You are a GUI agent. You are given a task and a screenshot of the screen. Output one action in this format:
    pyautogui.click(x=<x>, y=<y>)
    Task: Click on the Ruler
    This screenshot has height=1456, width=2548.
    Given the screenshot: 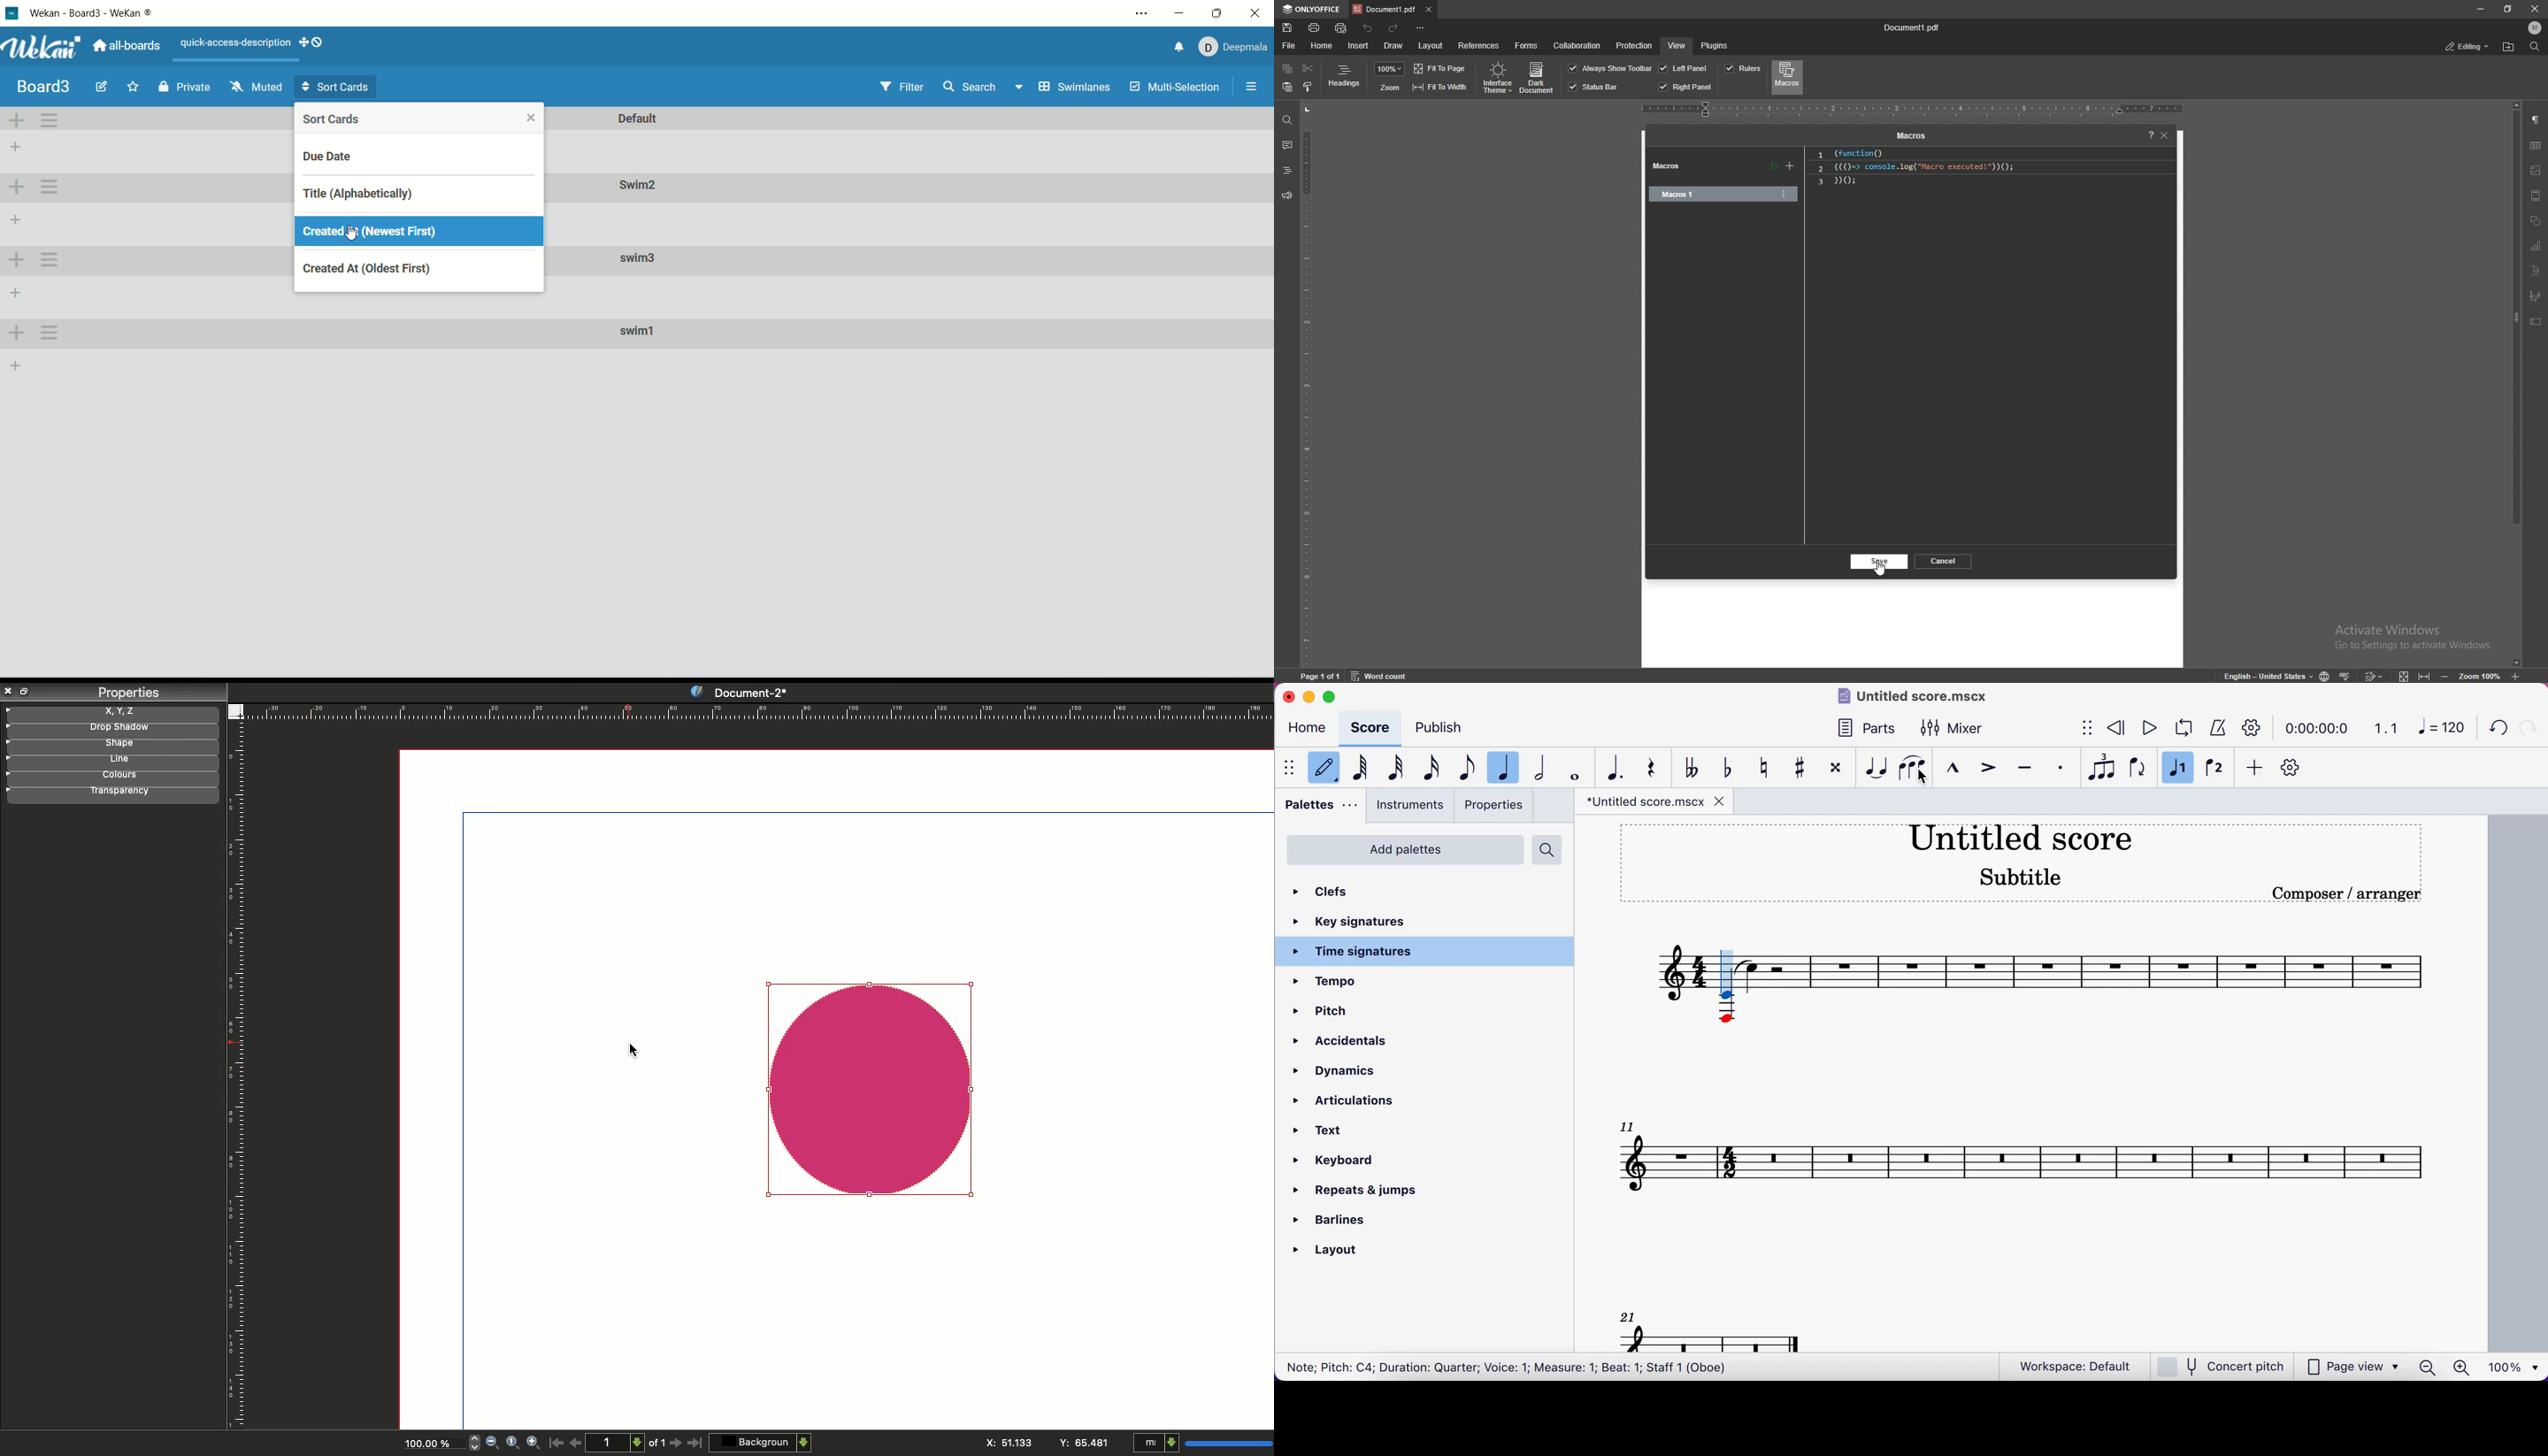 What is the action you would take?
    pyautogui.click(x=239, y=1077)
    